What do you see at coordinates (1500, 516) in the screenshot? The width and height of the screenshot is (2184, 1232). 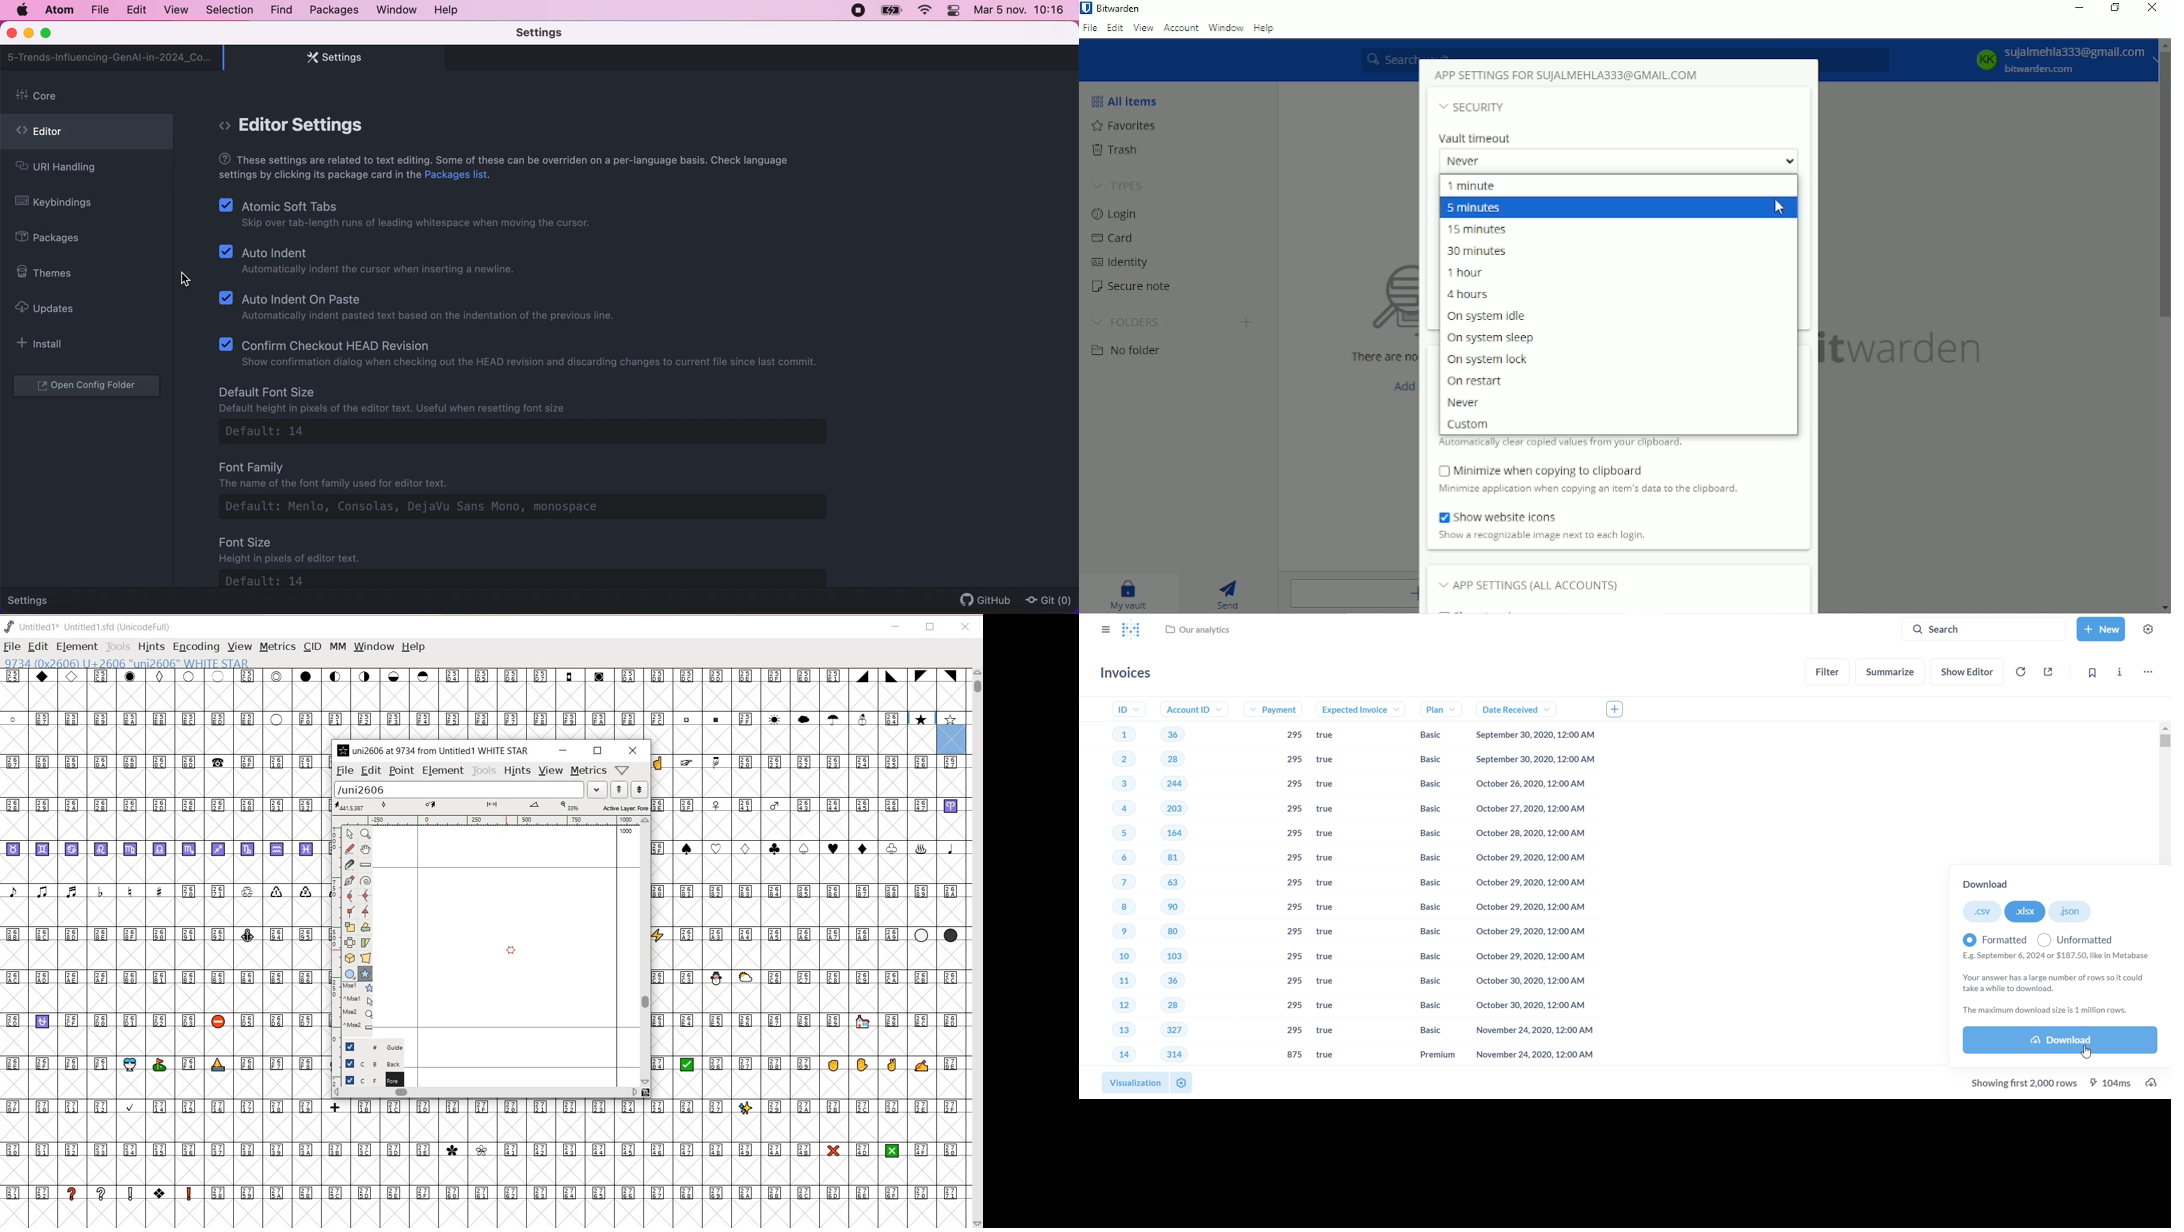 I see `Show website icons` at bounding box center [1500, 516].